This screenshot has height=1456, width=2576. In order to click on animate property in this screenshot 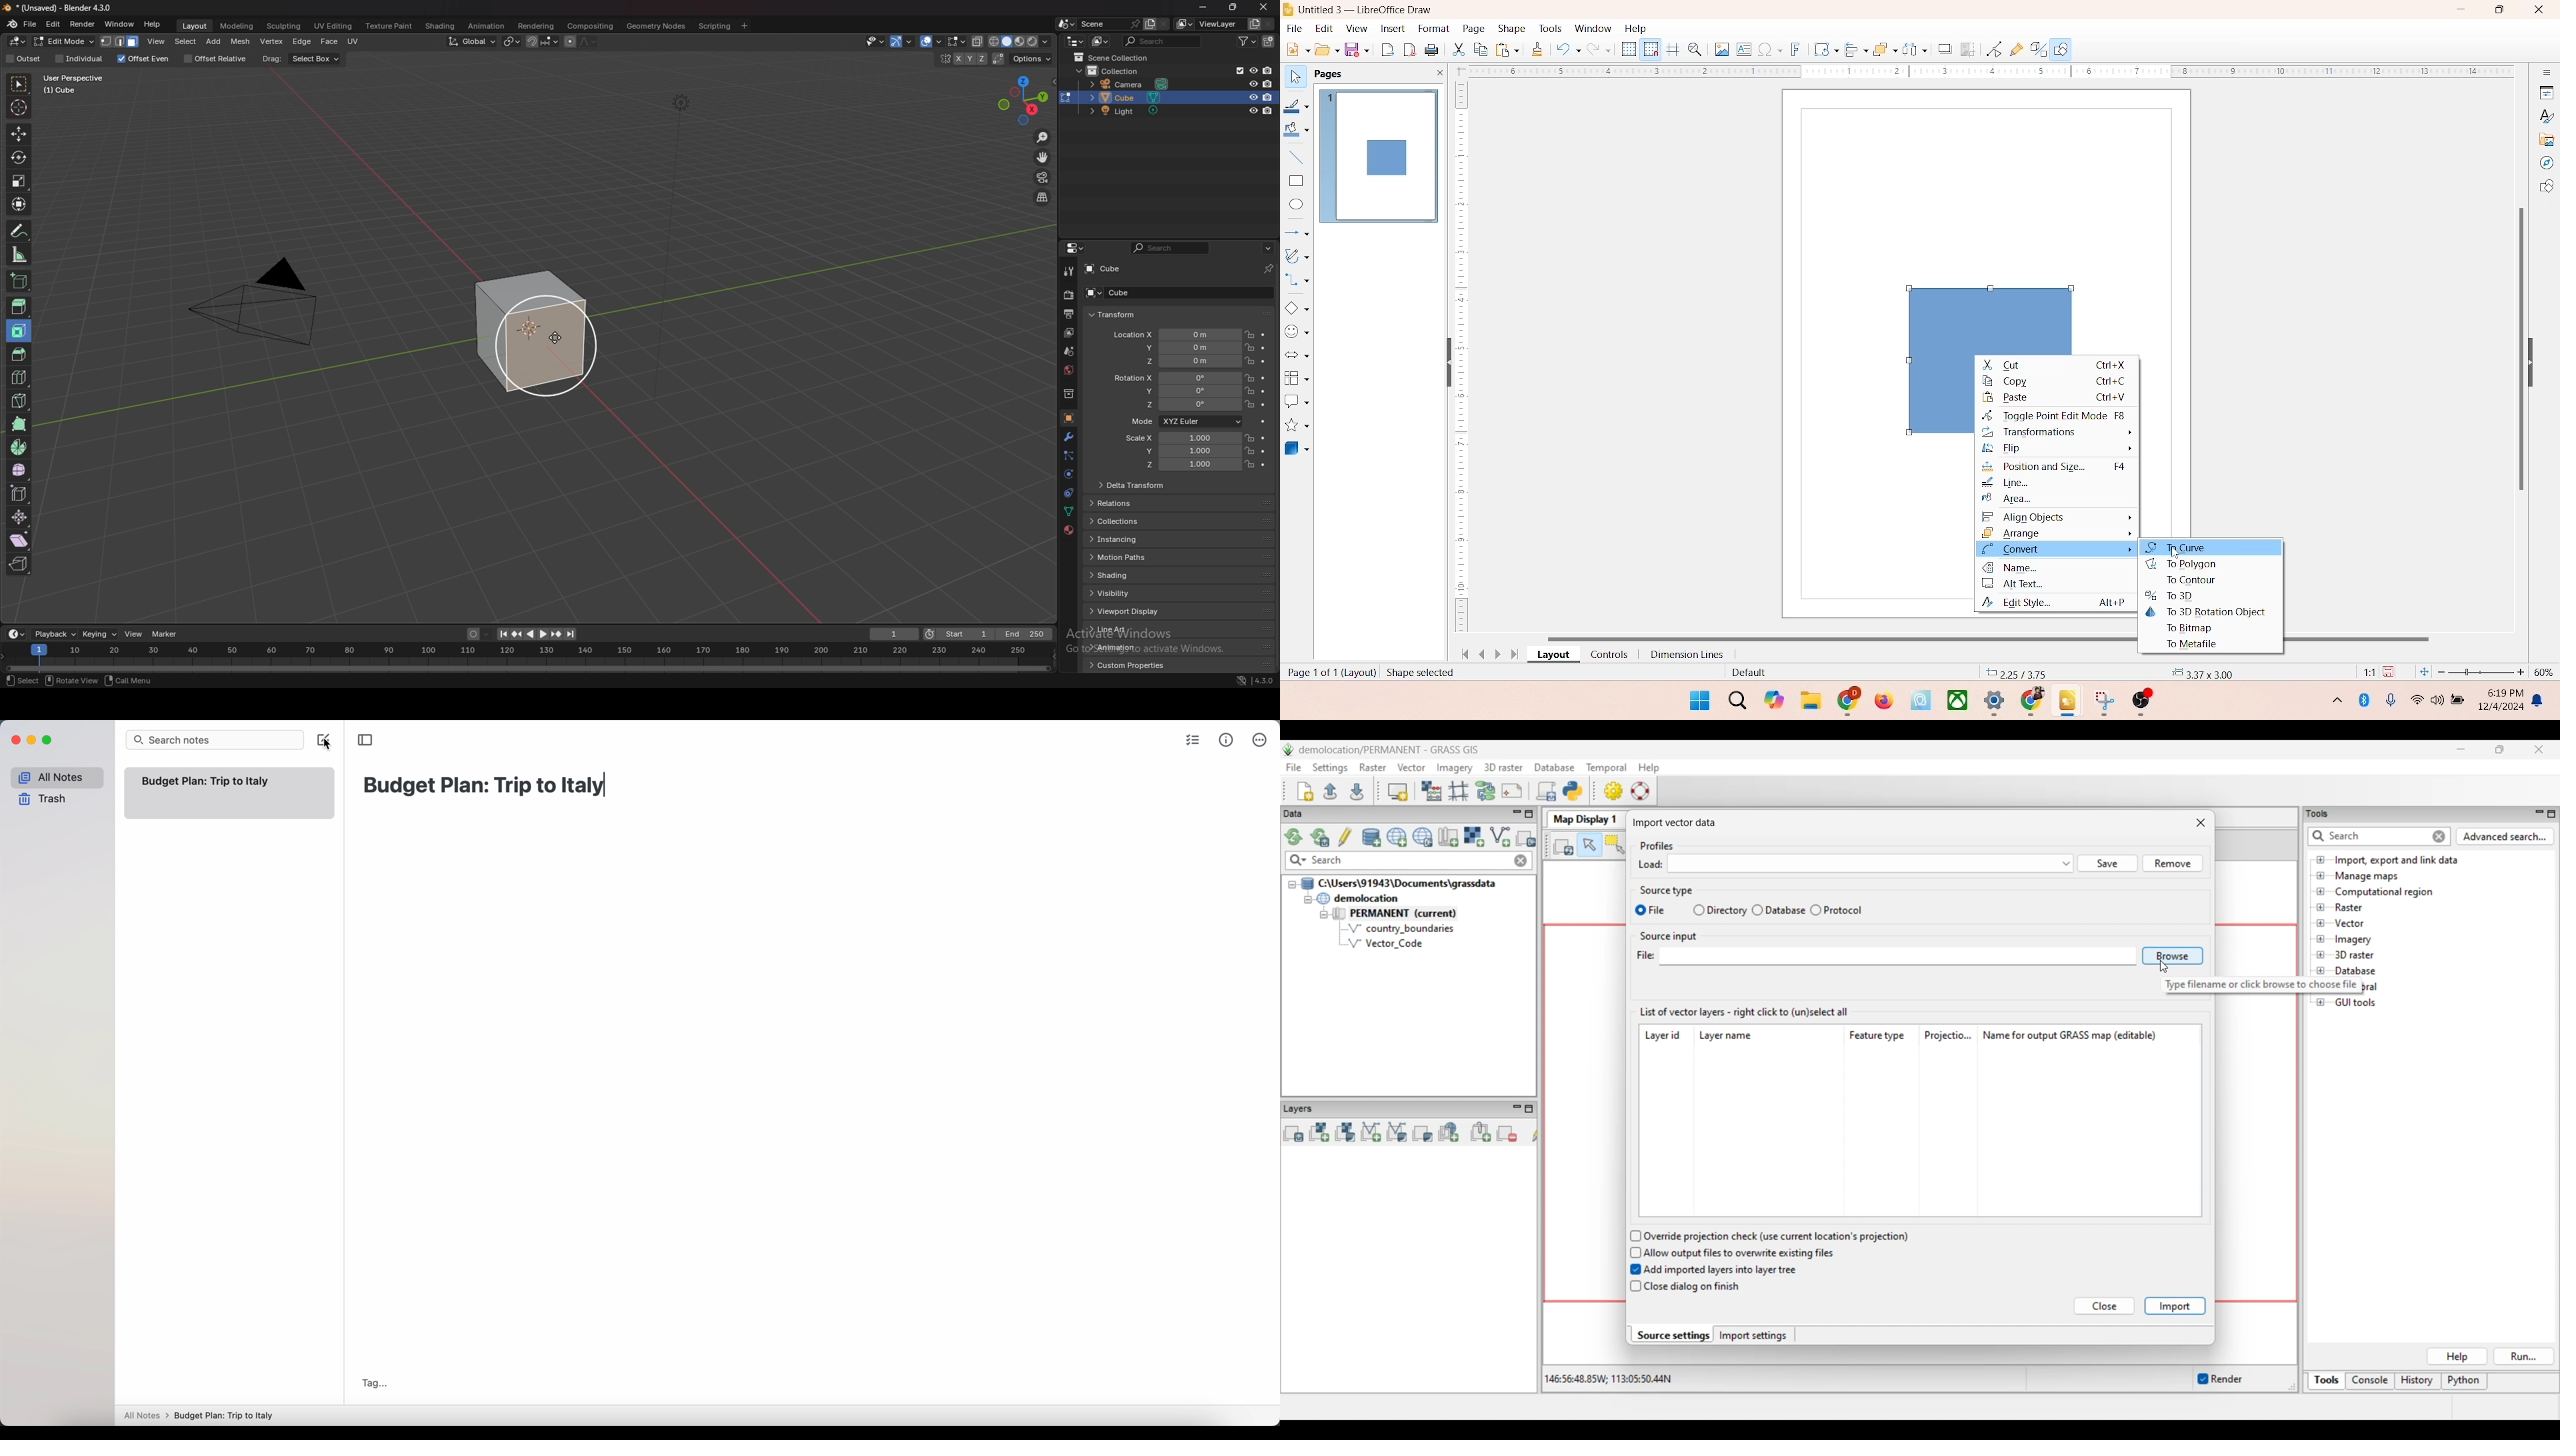, I will do `click(1263, 379)`.